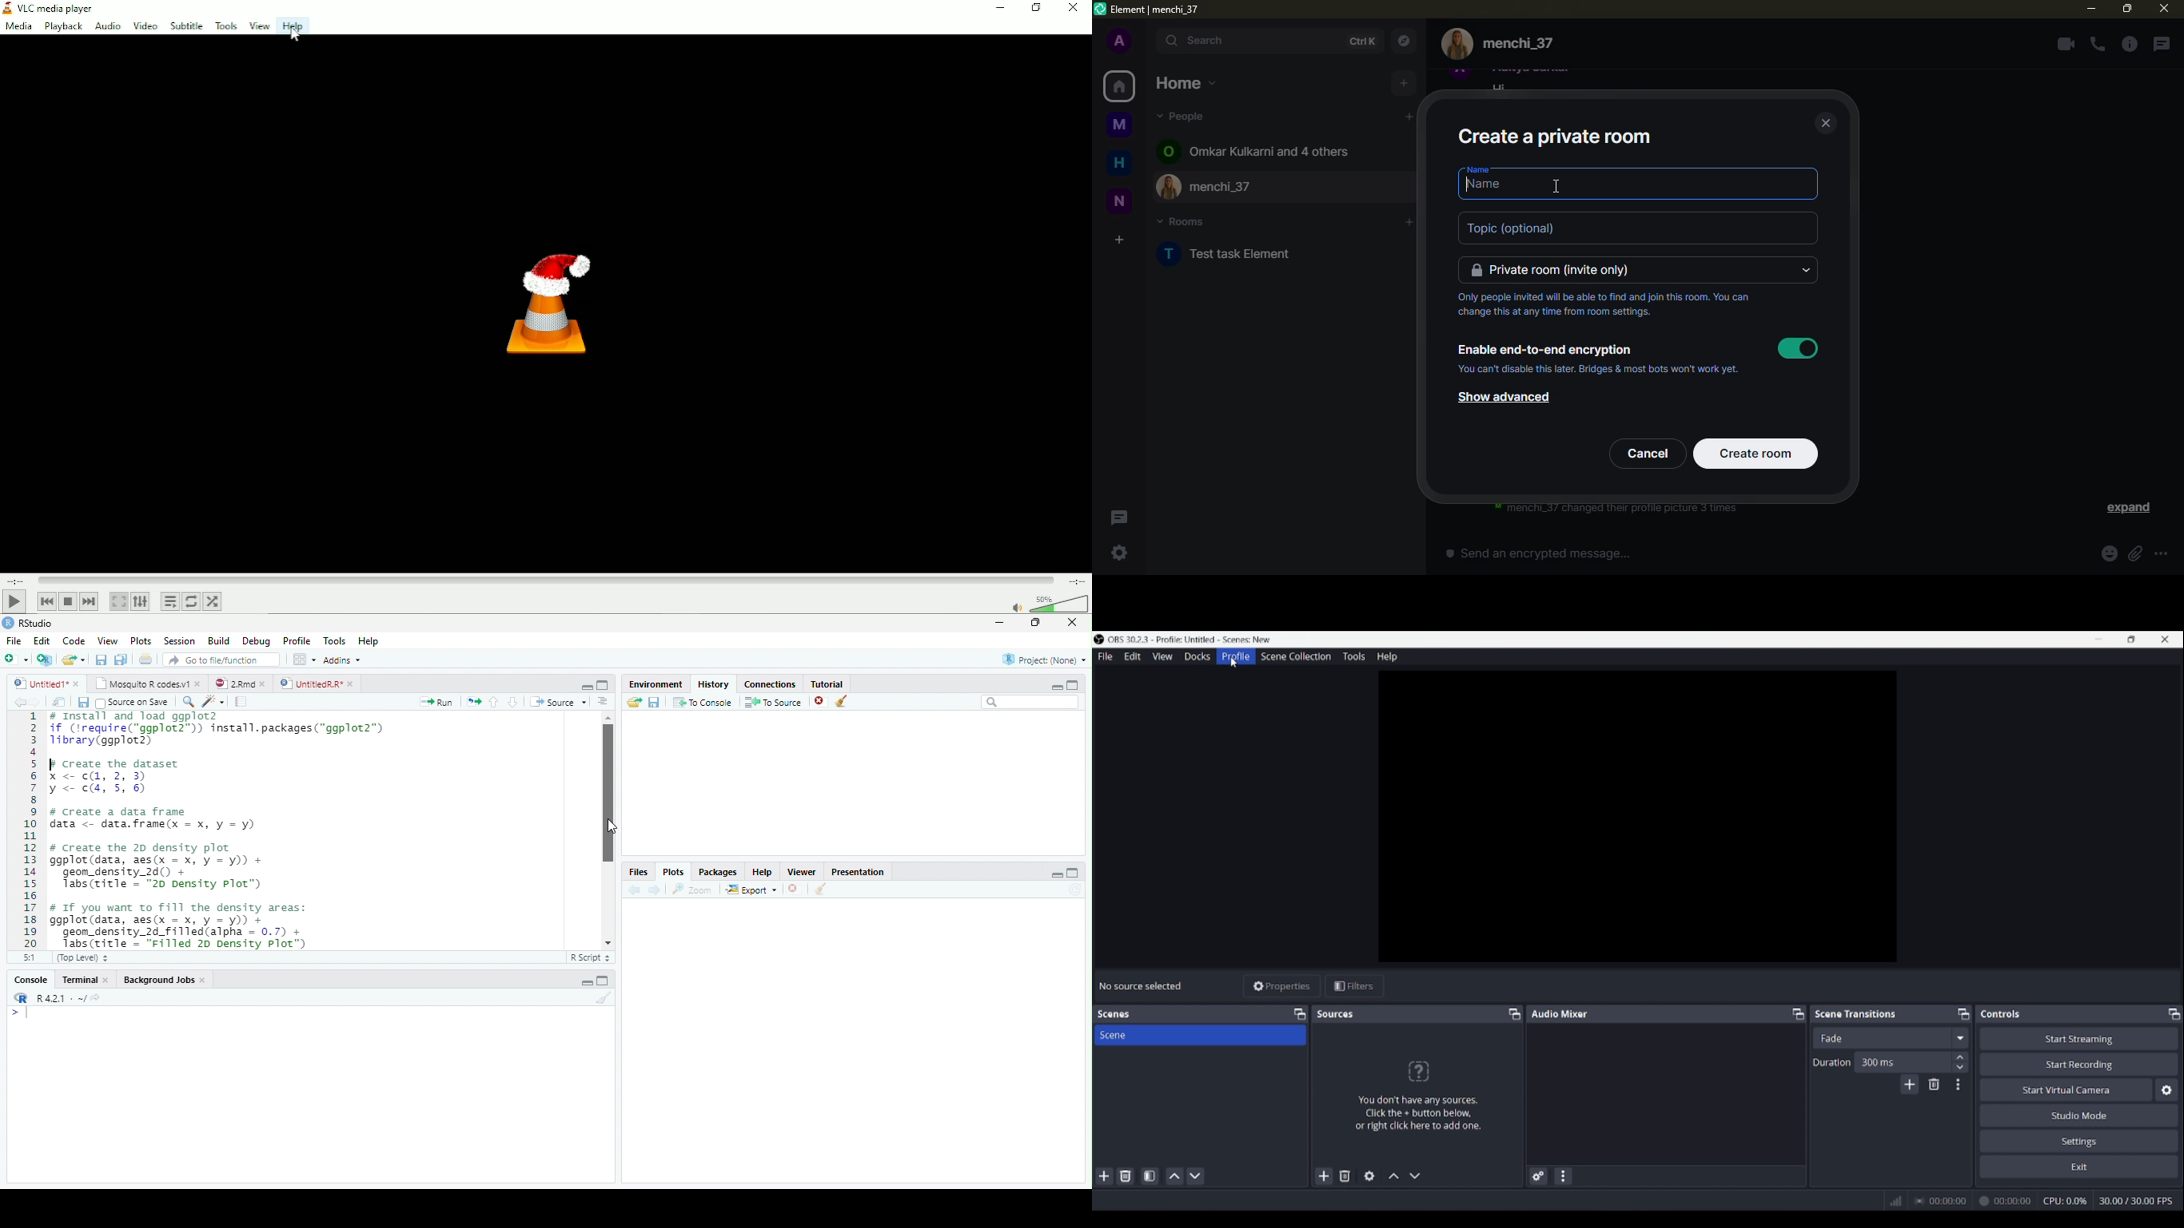  What do you see at coordinates (1515, 1014) in the screenshot?
I see `Float Sources` at bounding box center [1515, 1014].